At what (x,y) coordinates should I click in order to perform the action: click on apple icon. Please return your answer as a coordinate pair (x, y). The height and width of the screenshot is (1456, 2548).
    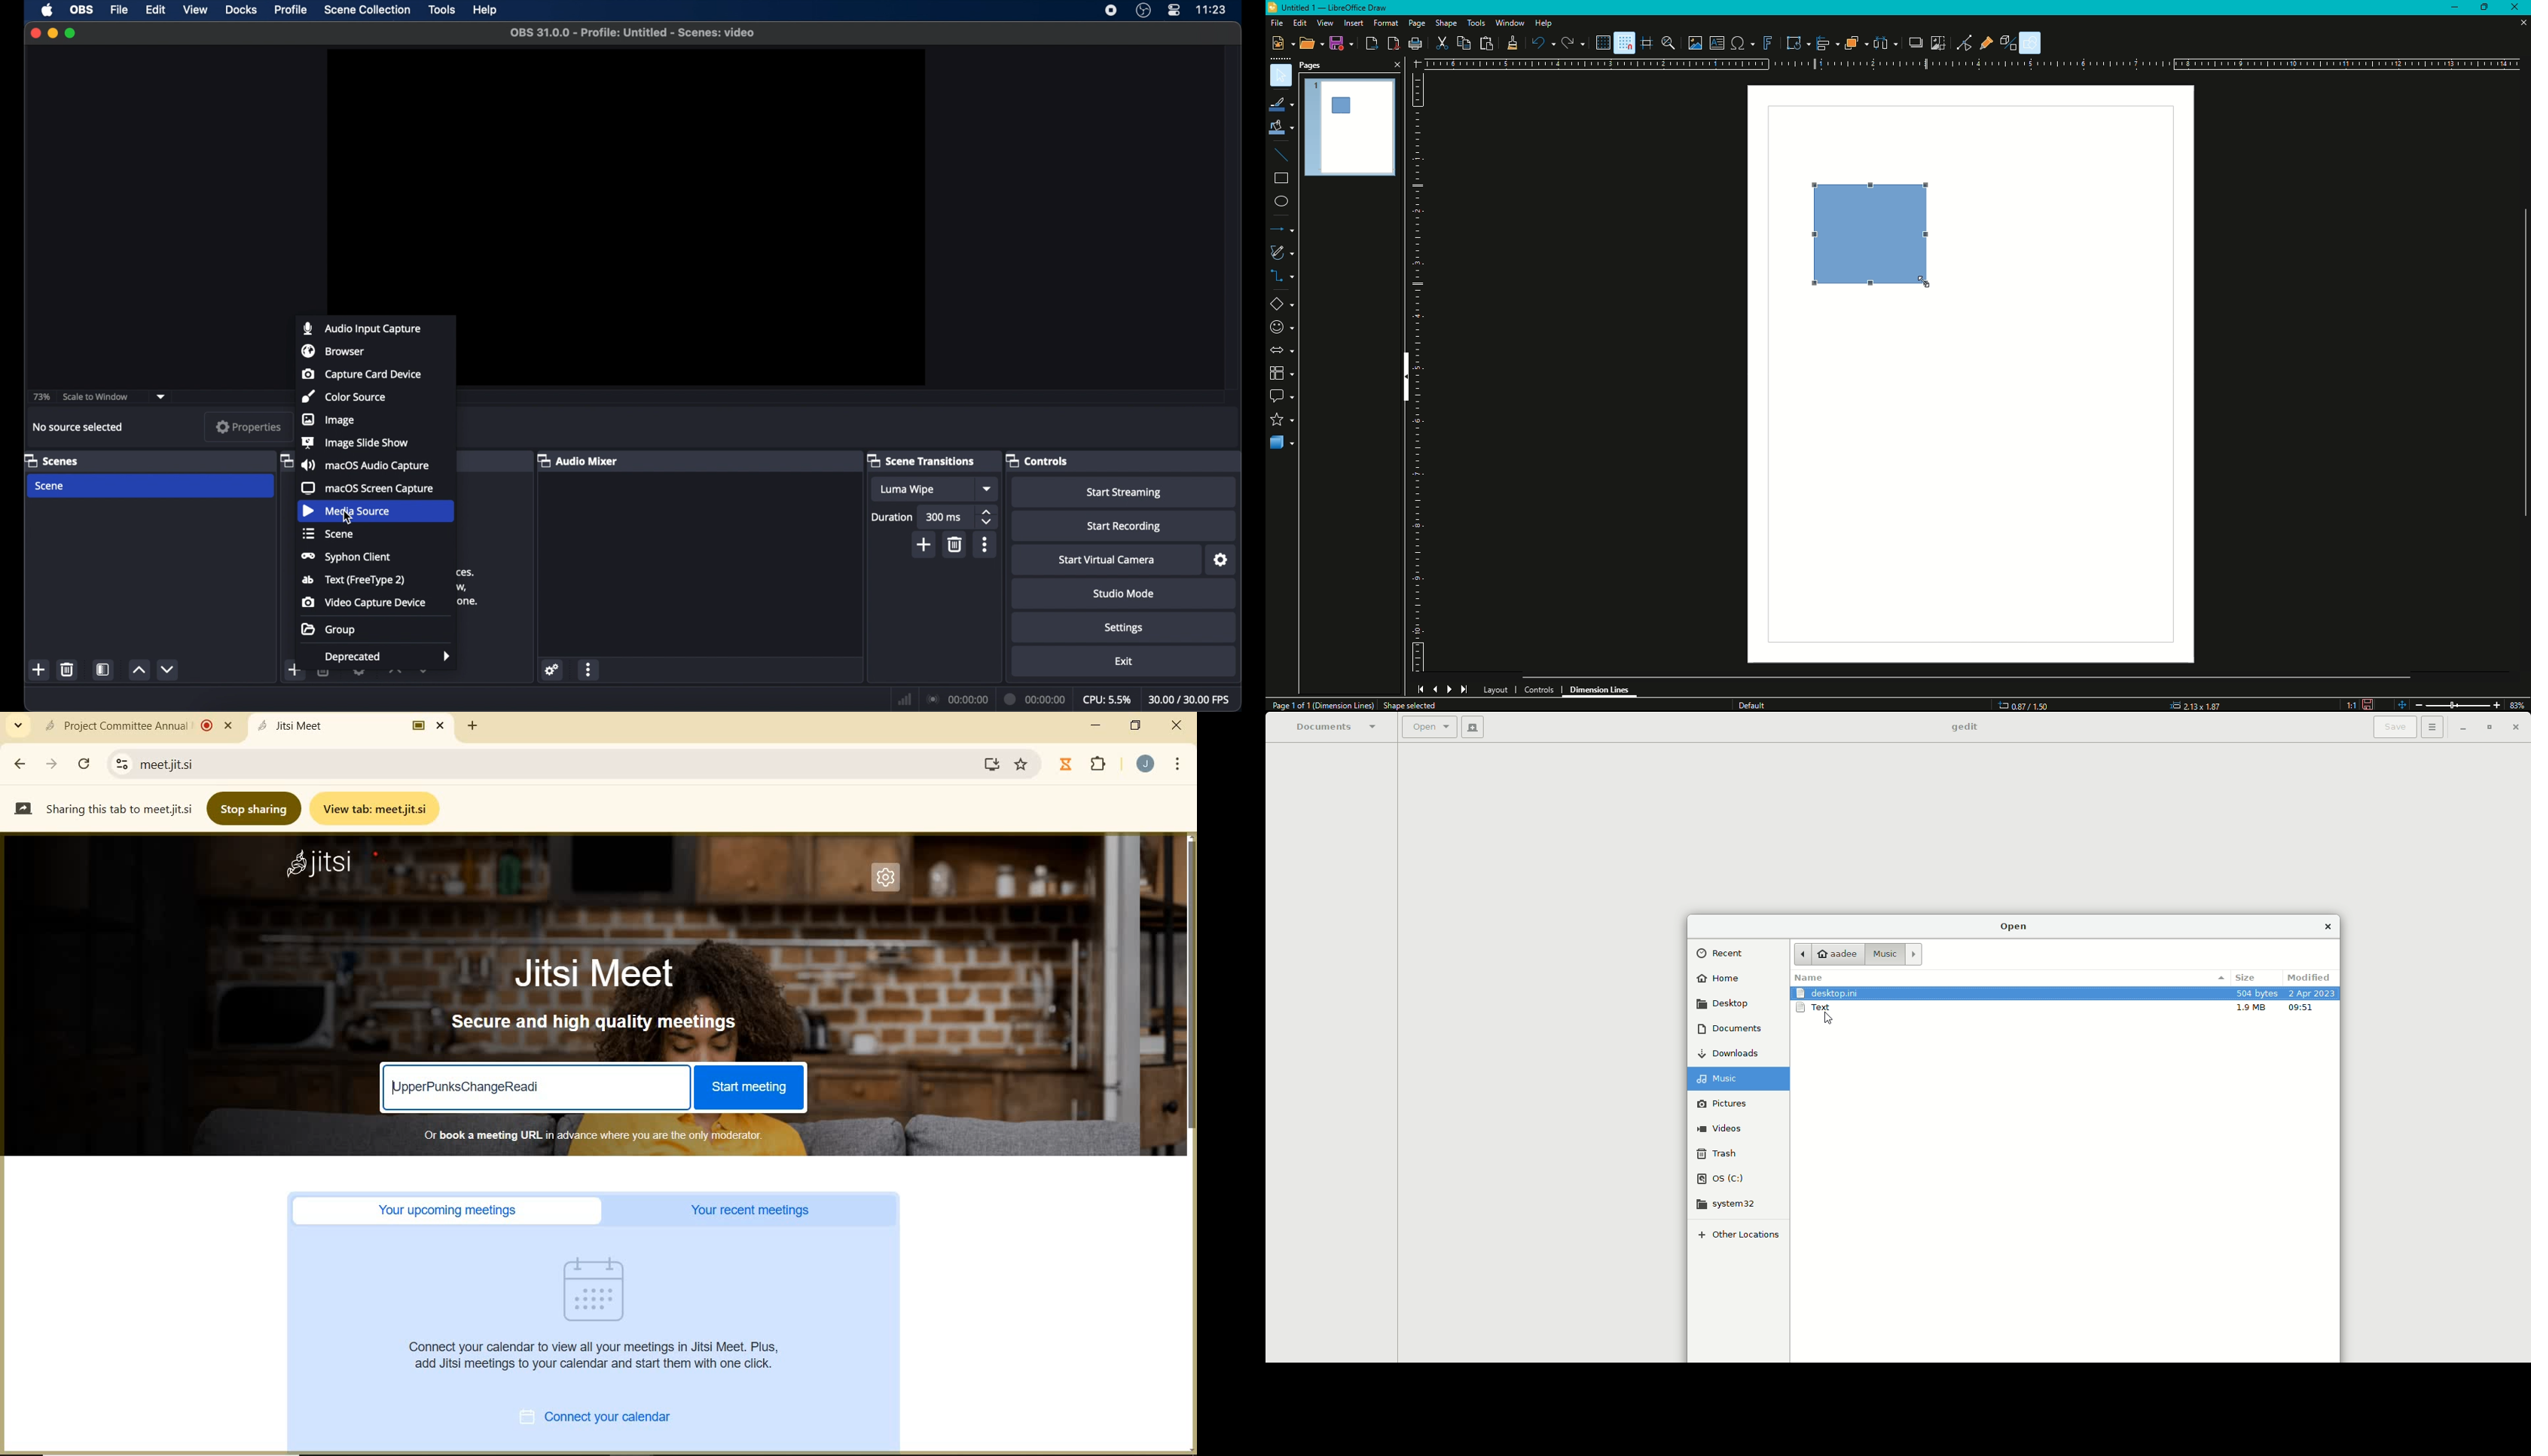
    Looking at the image, I should click on (47, 11).